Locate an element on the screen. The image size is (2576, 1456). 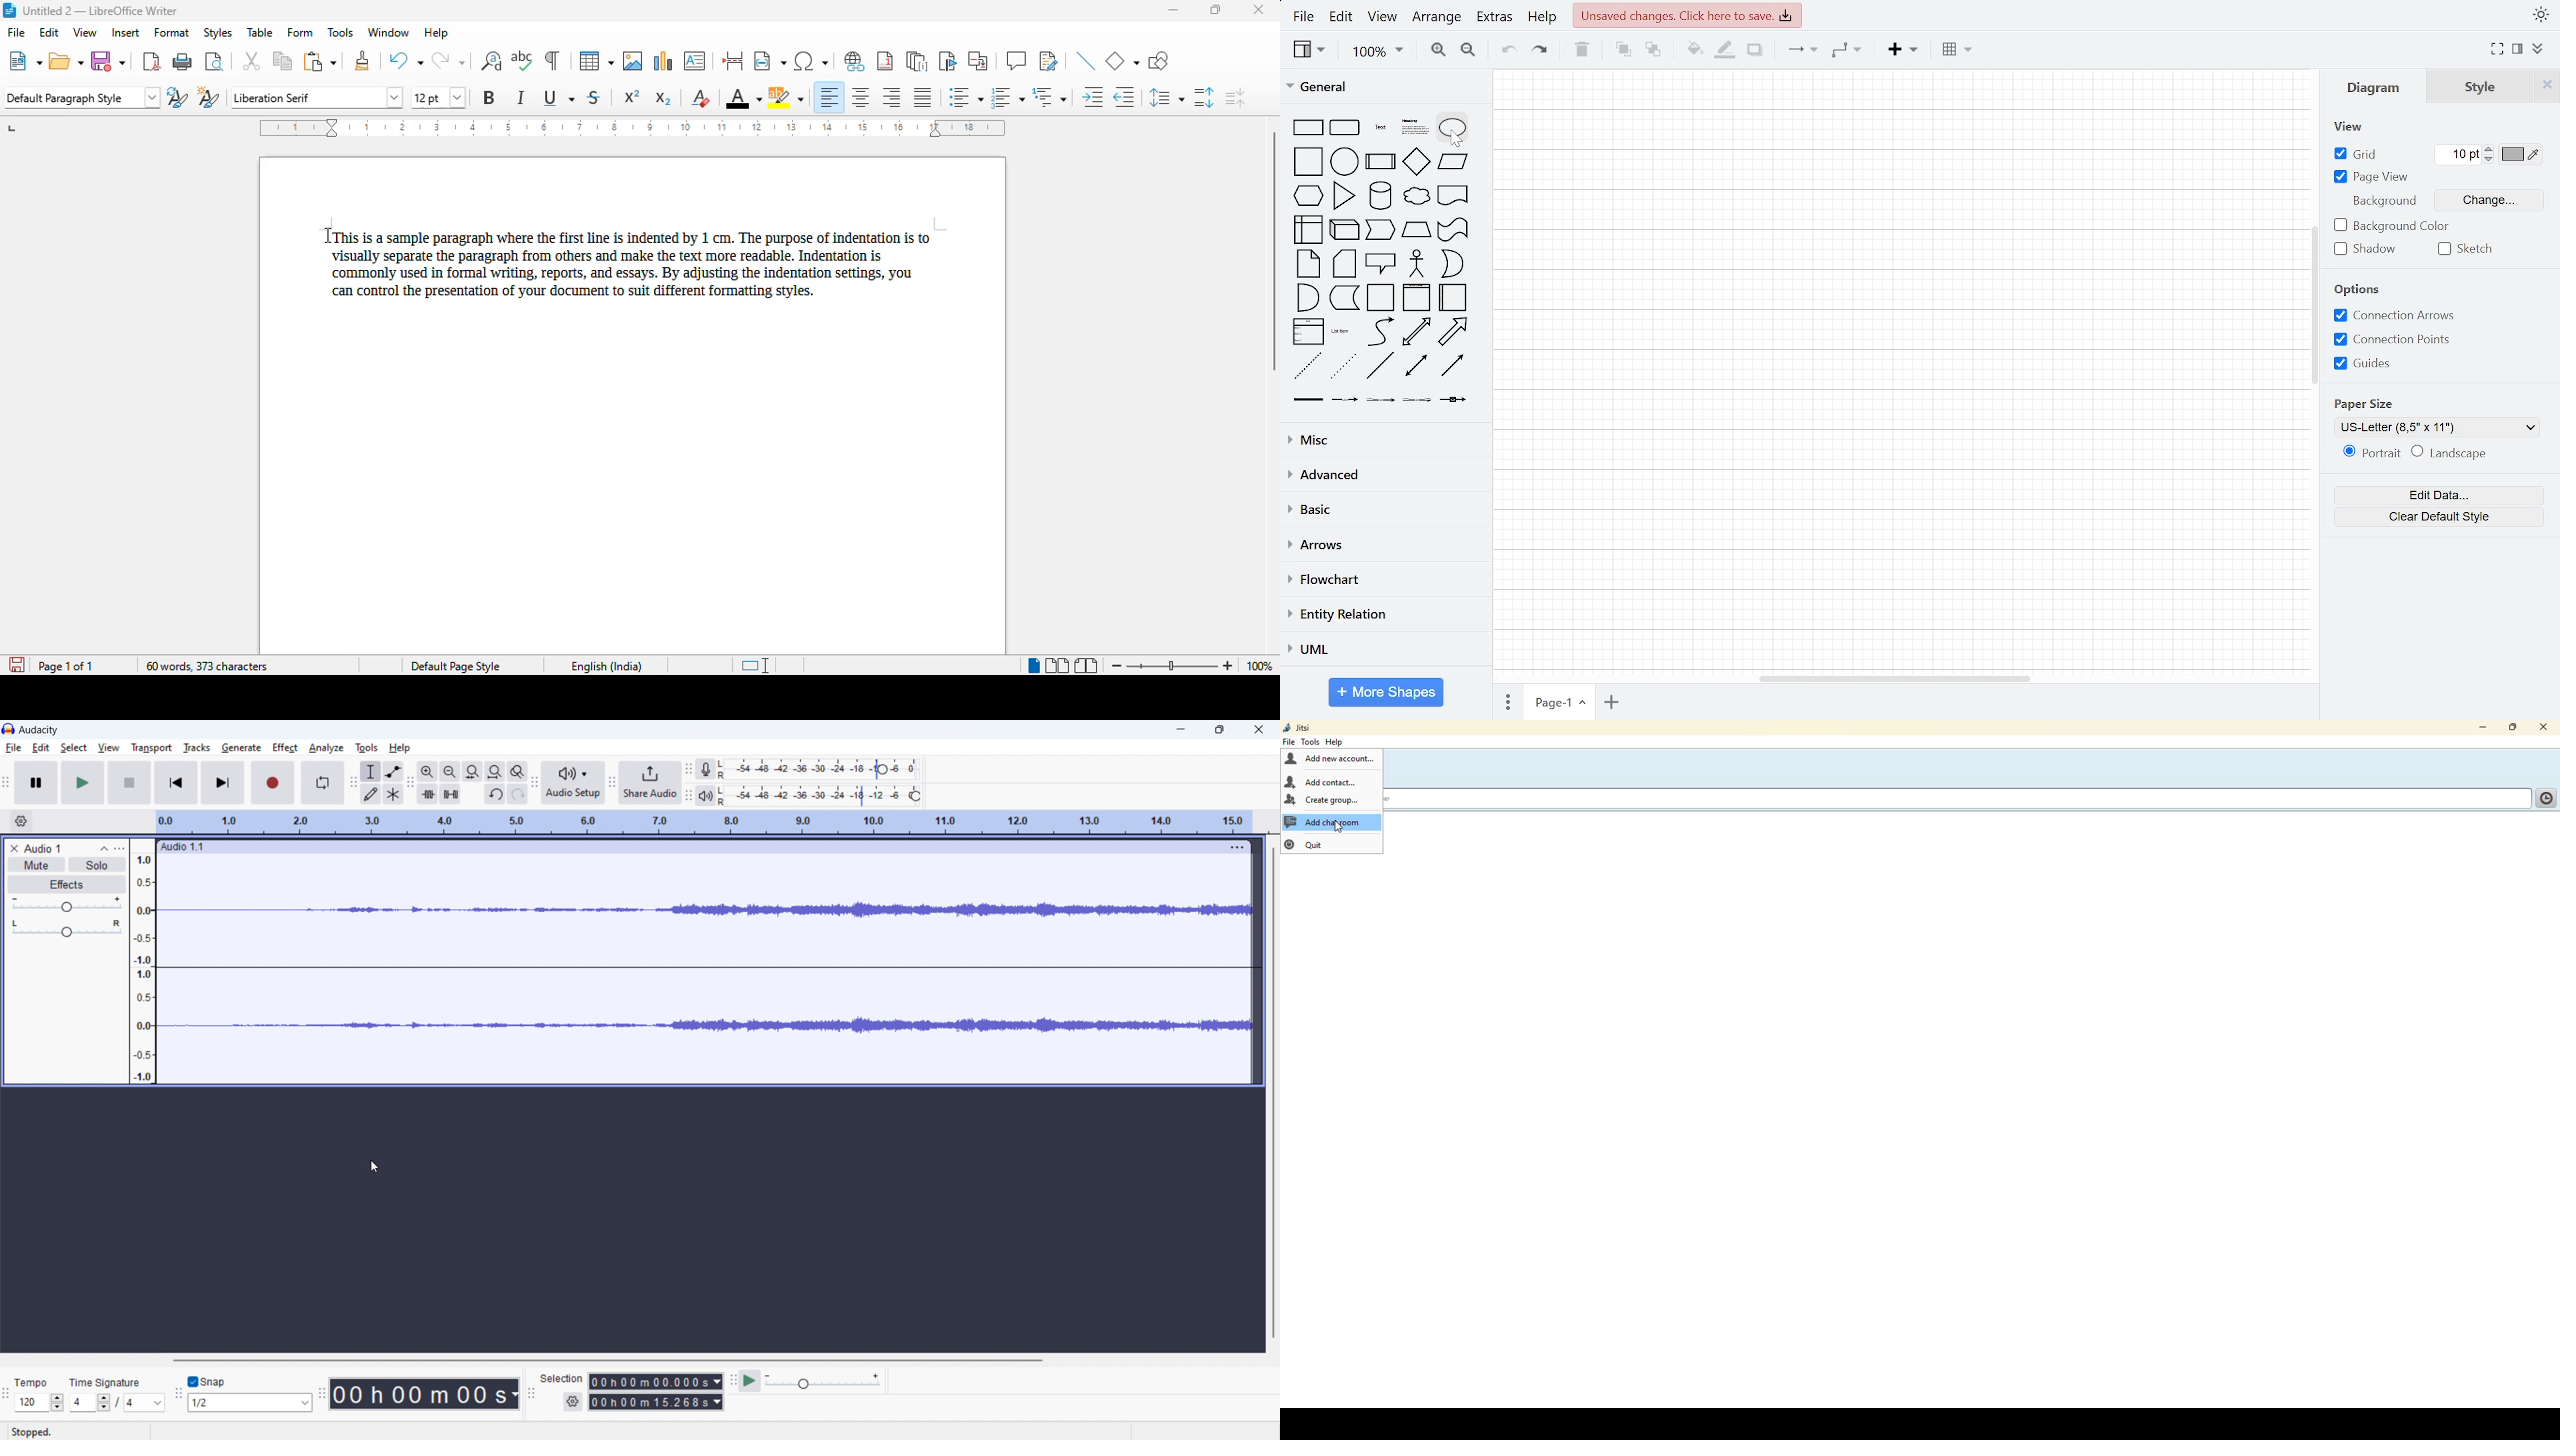
cube is located at coordinates (1345, 228).